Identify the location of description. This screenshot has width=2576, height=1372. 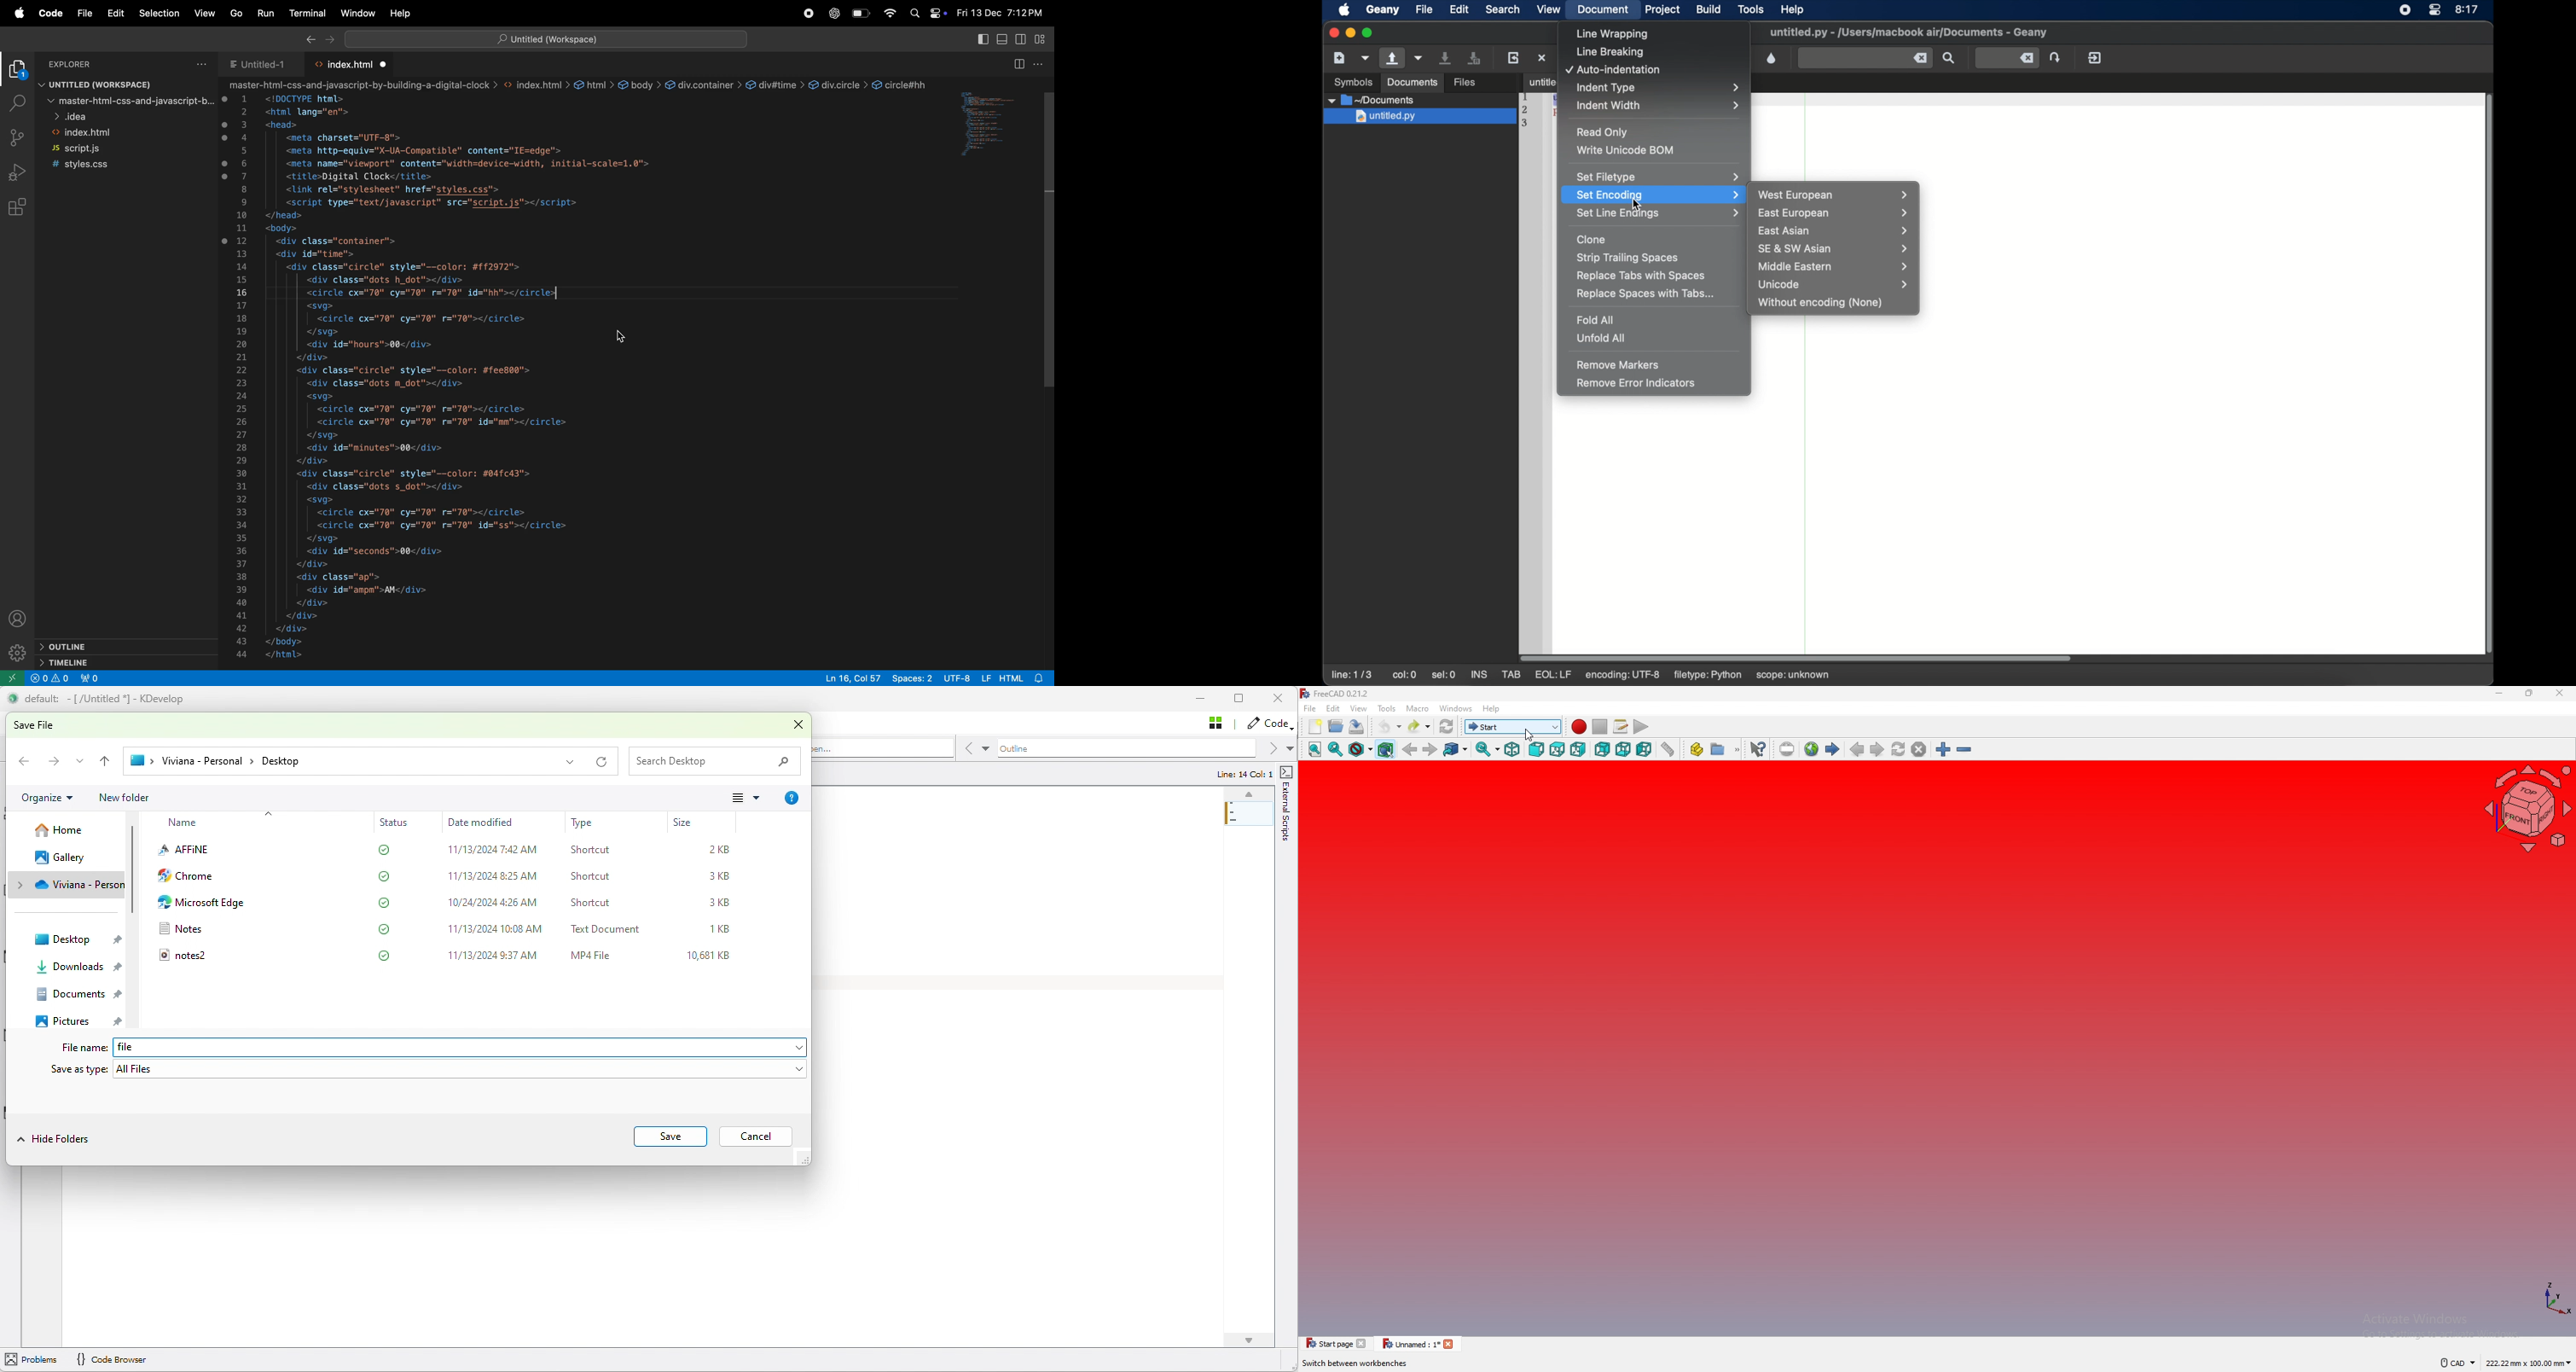
(1354, 1363).